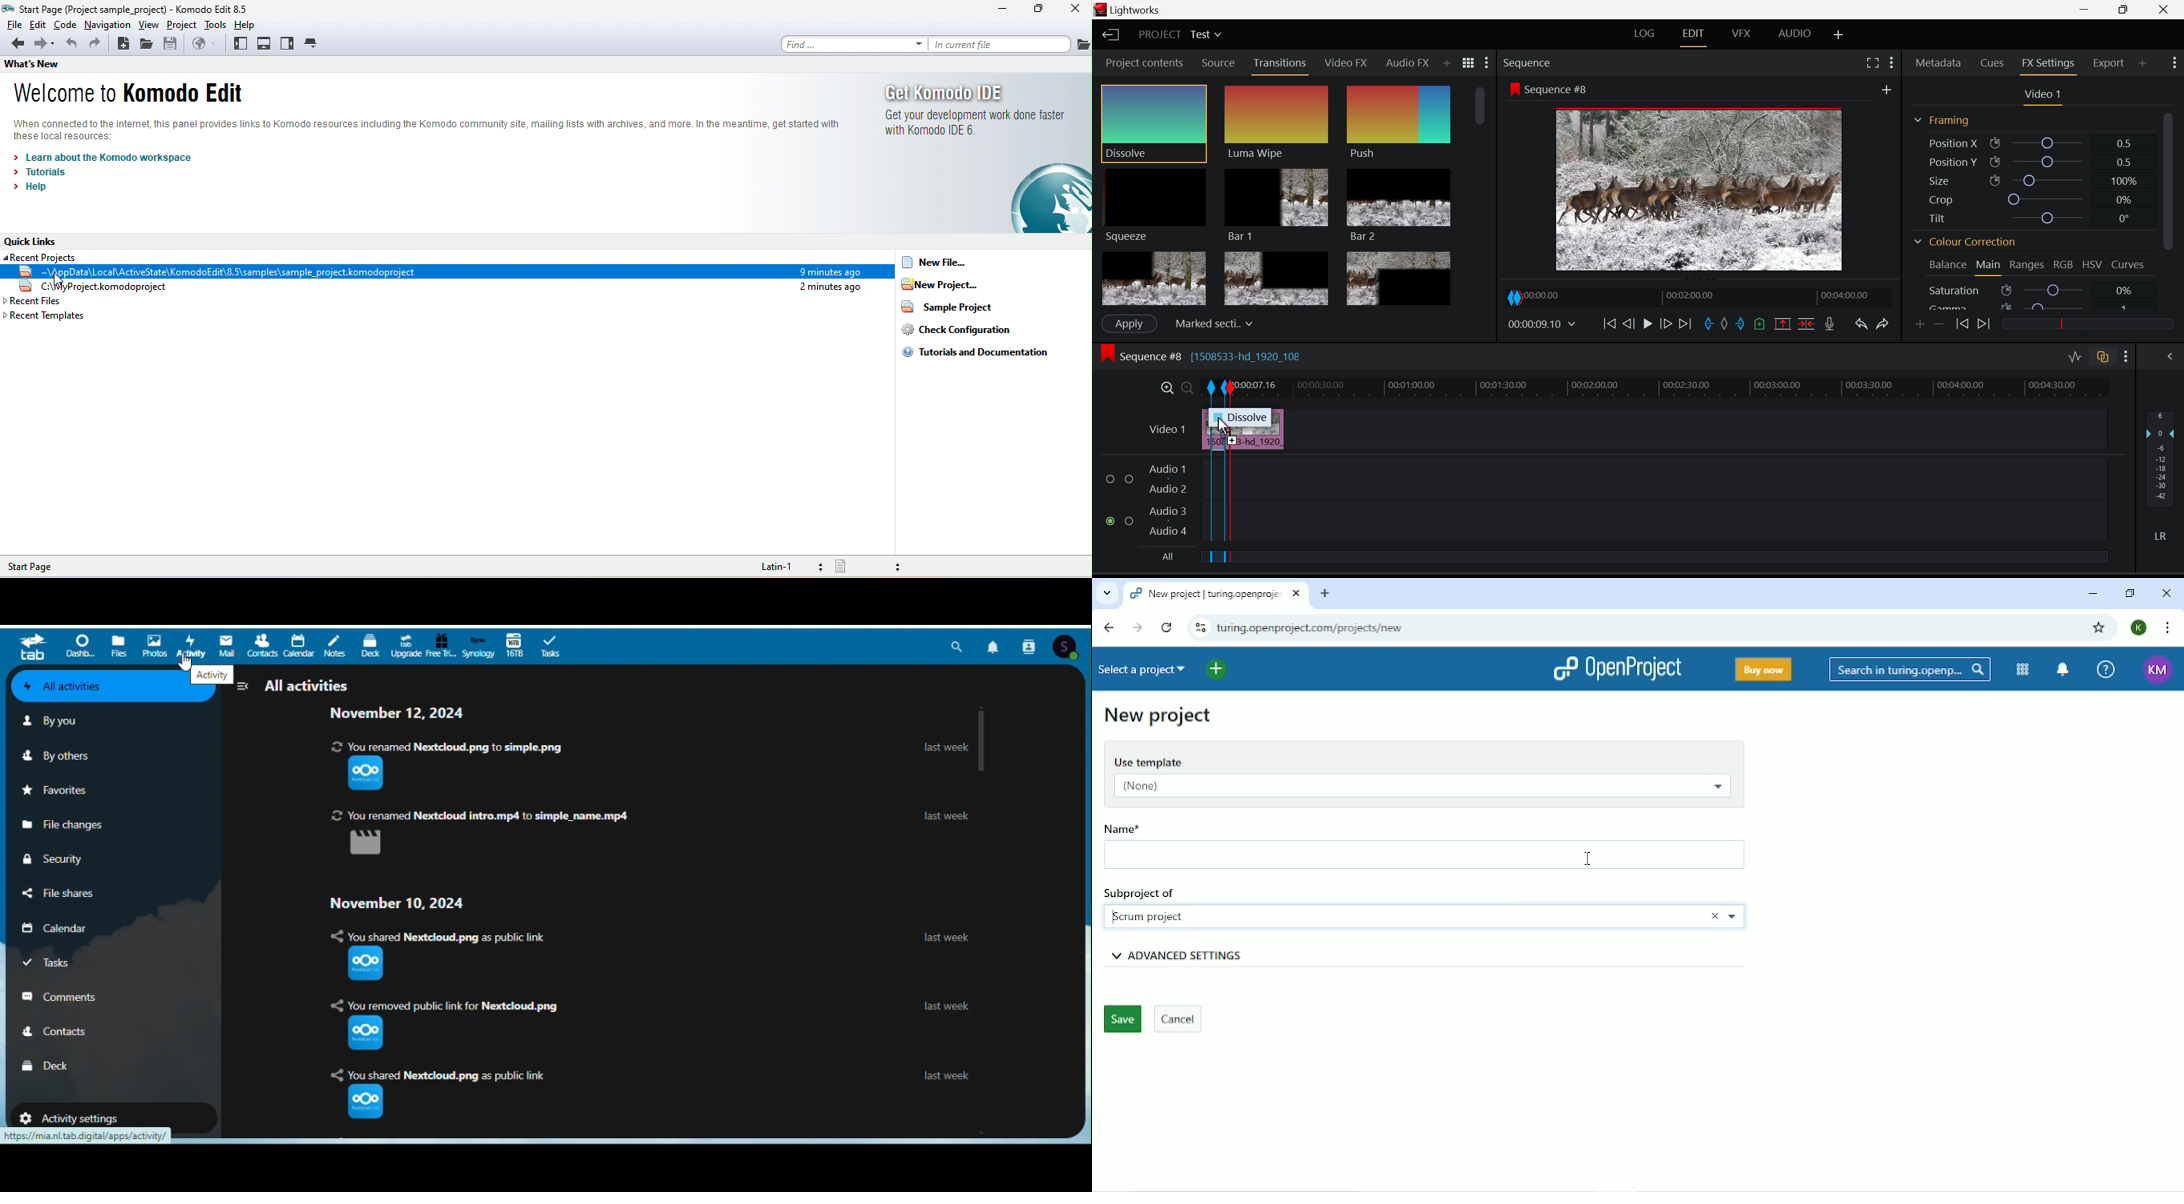 This screenshot has width=2184, height=1204. Describe the element at coordinates (1156, 207) in the screenshot. I see `Squeeze` at that location.